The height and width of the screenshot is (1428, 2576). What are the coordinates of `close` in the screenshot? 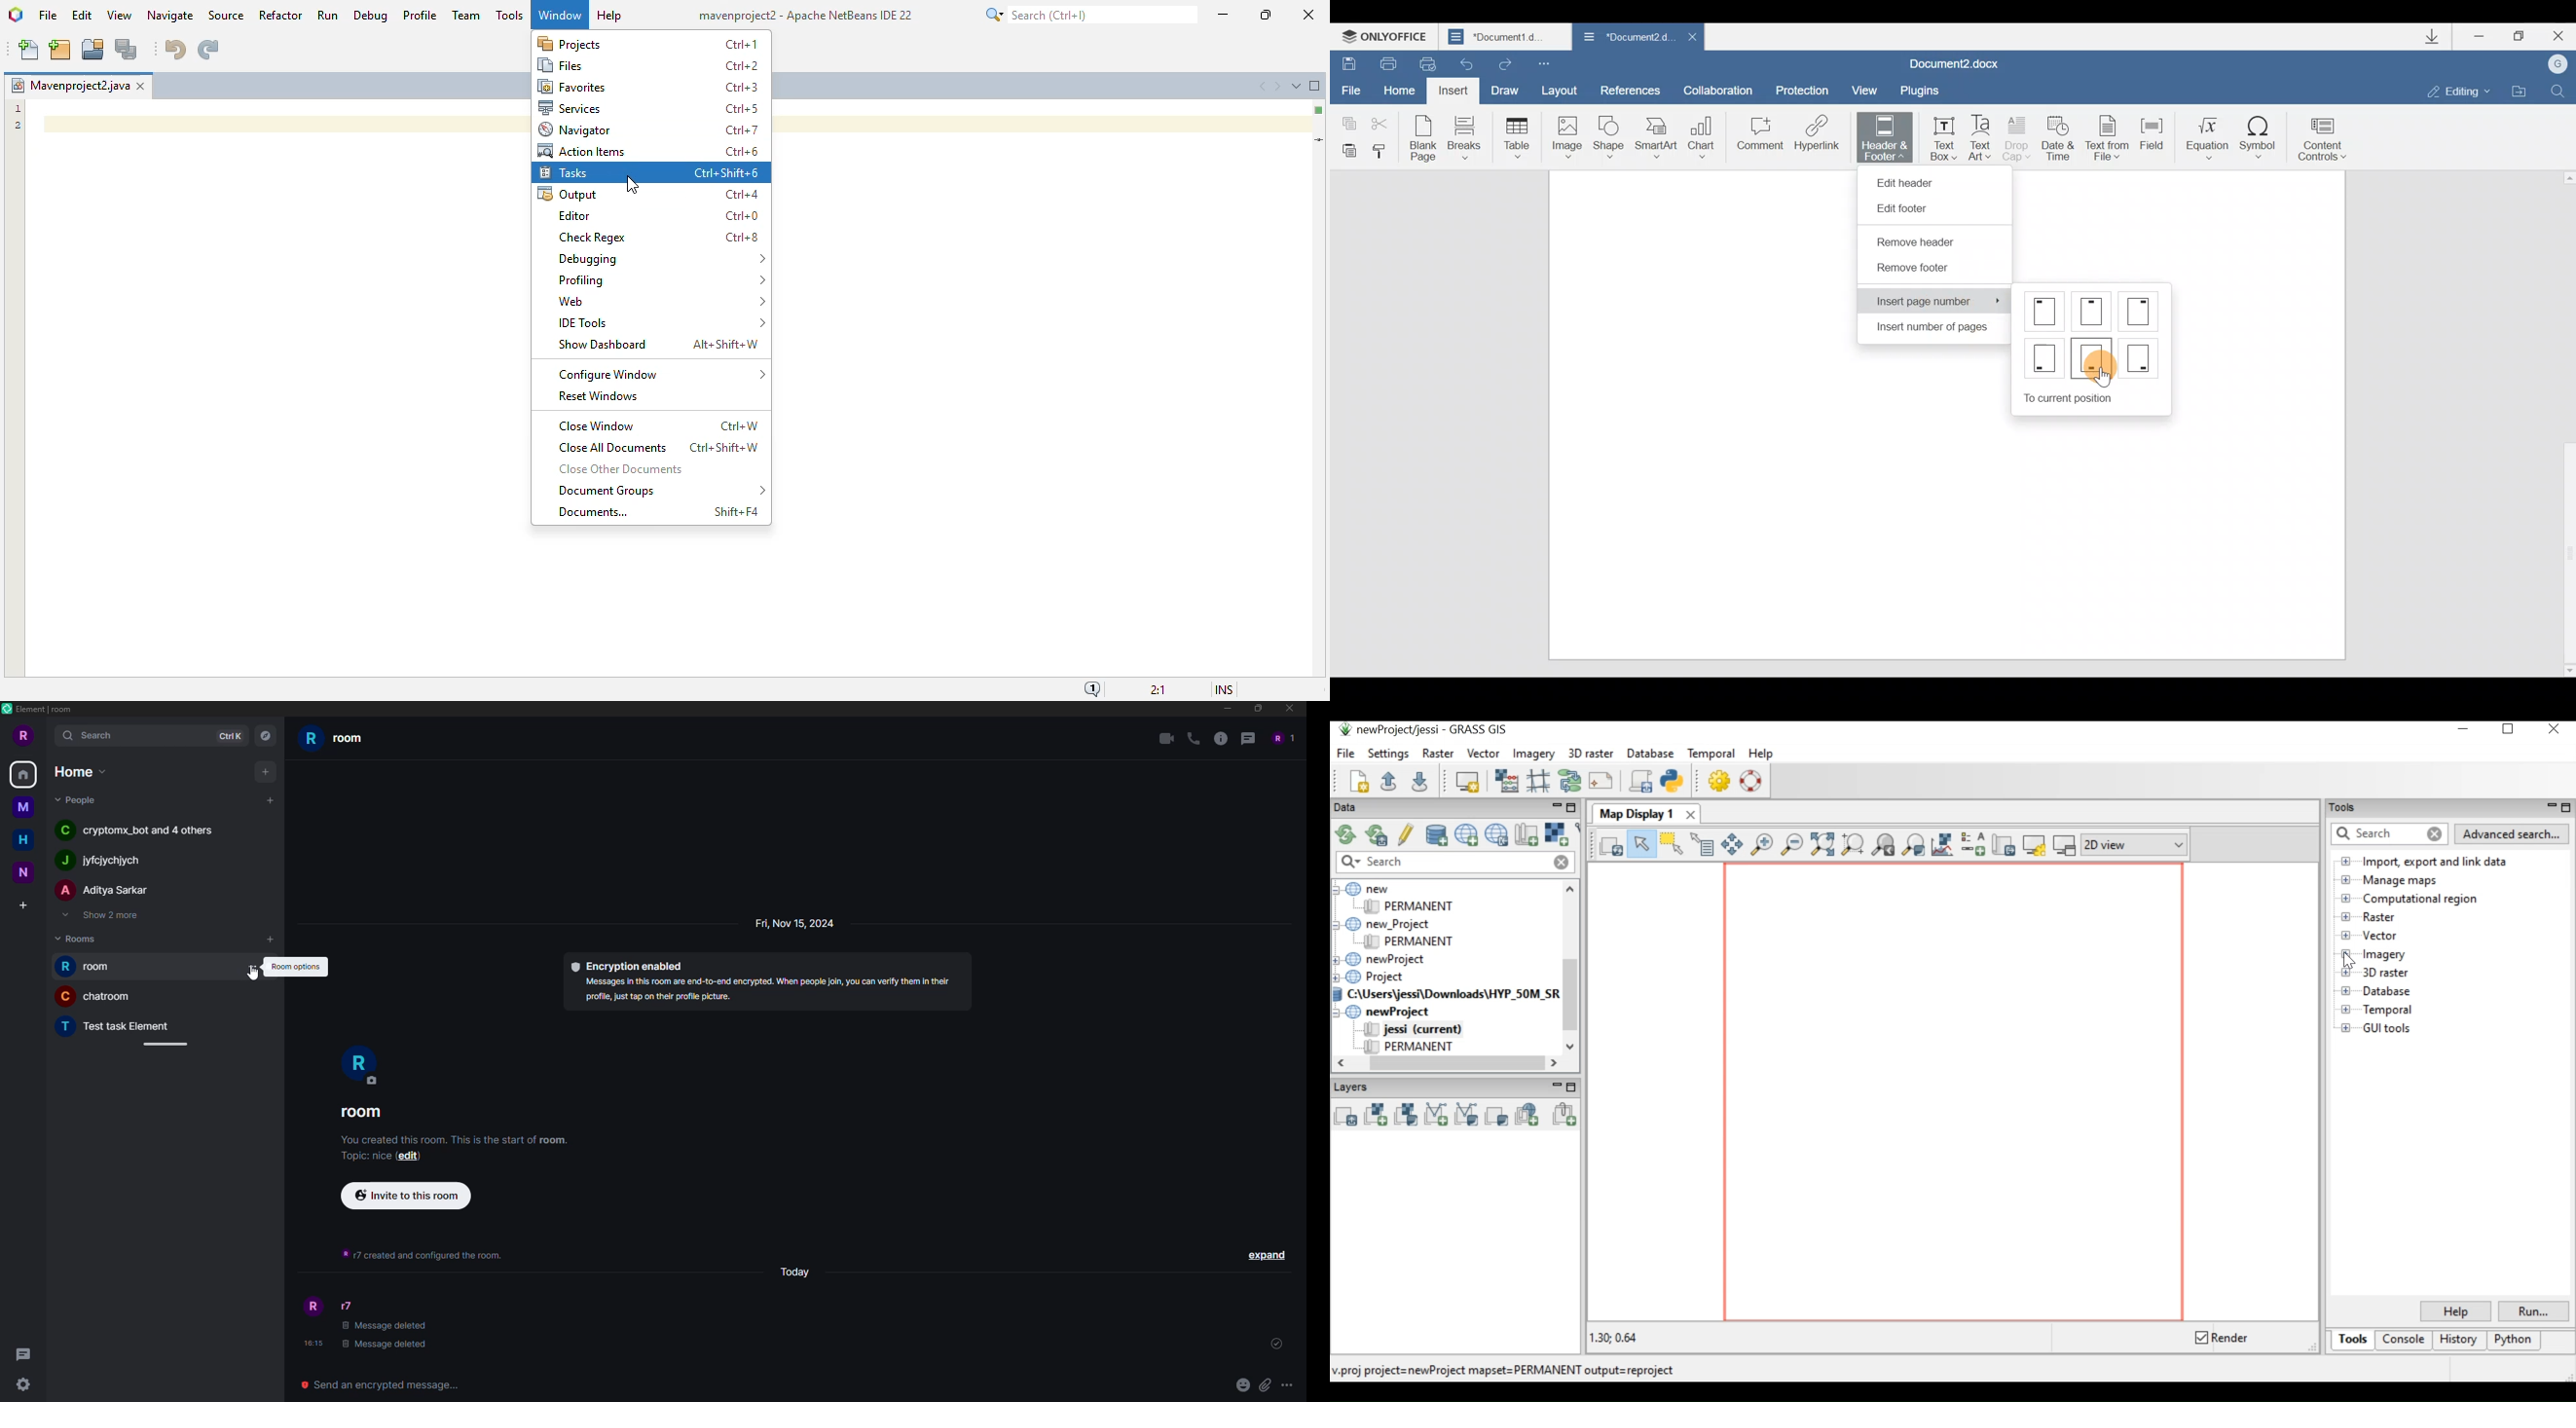 It's located at (1290, 708).